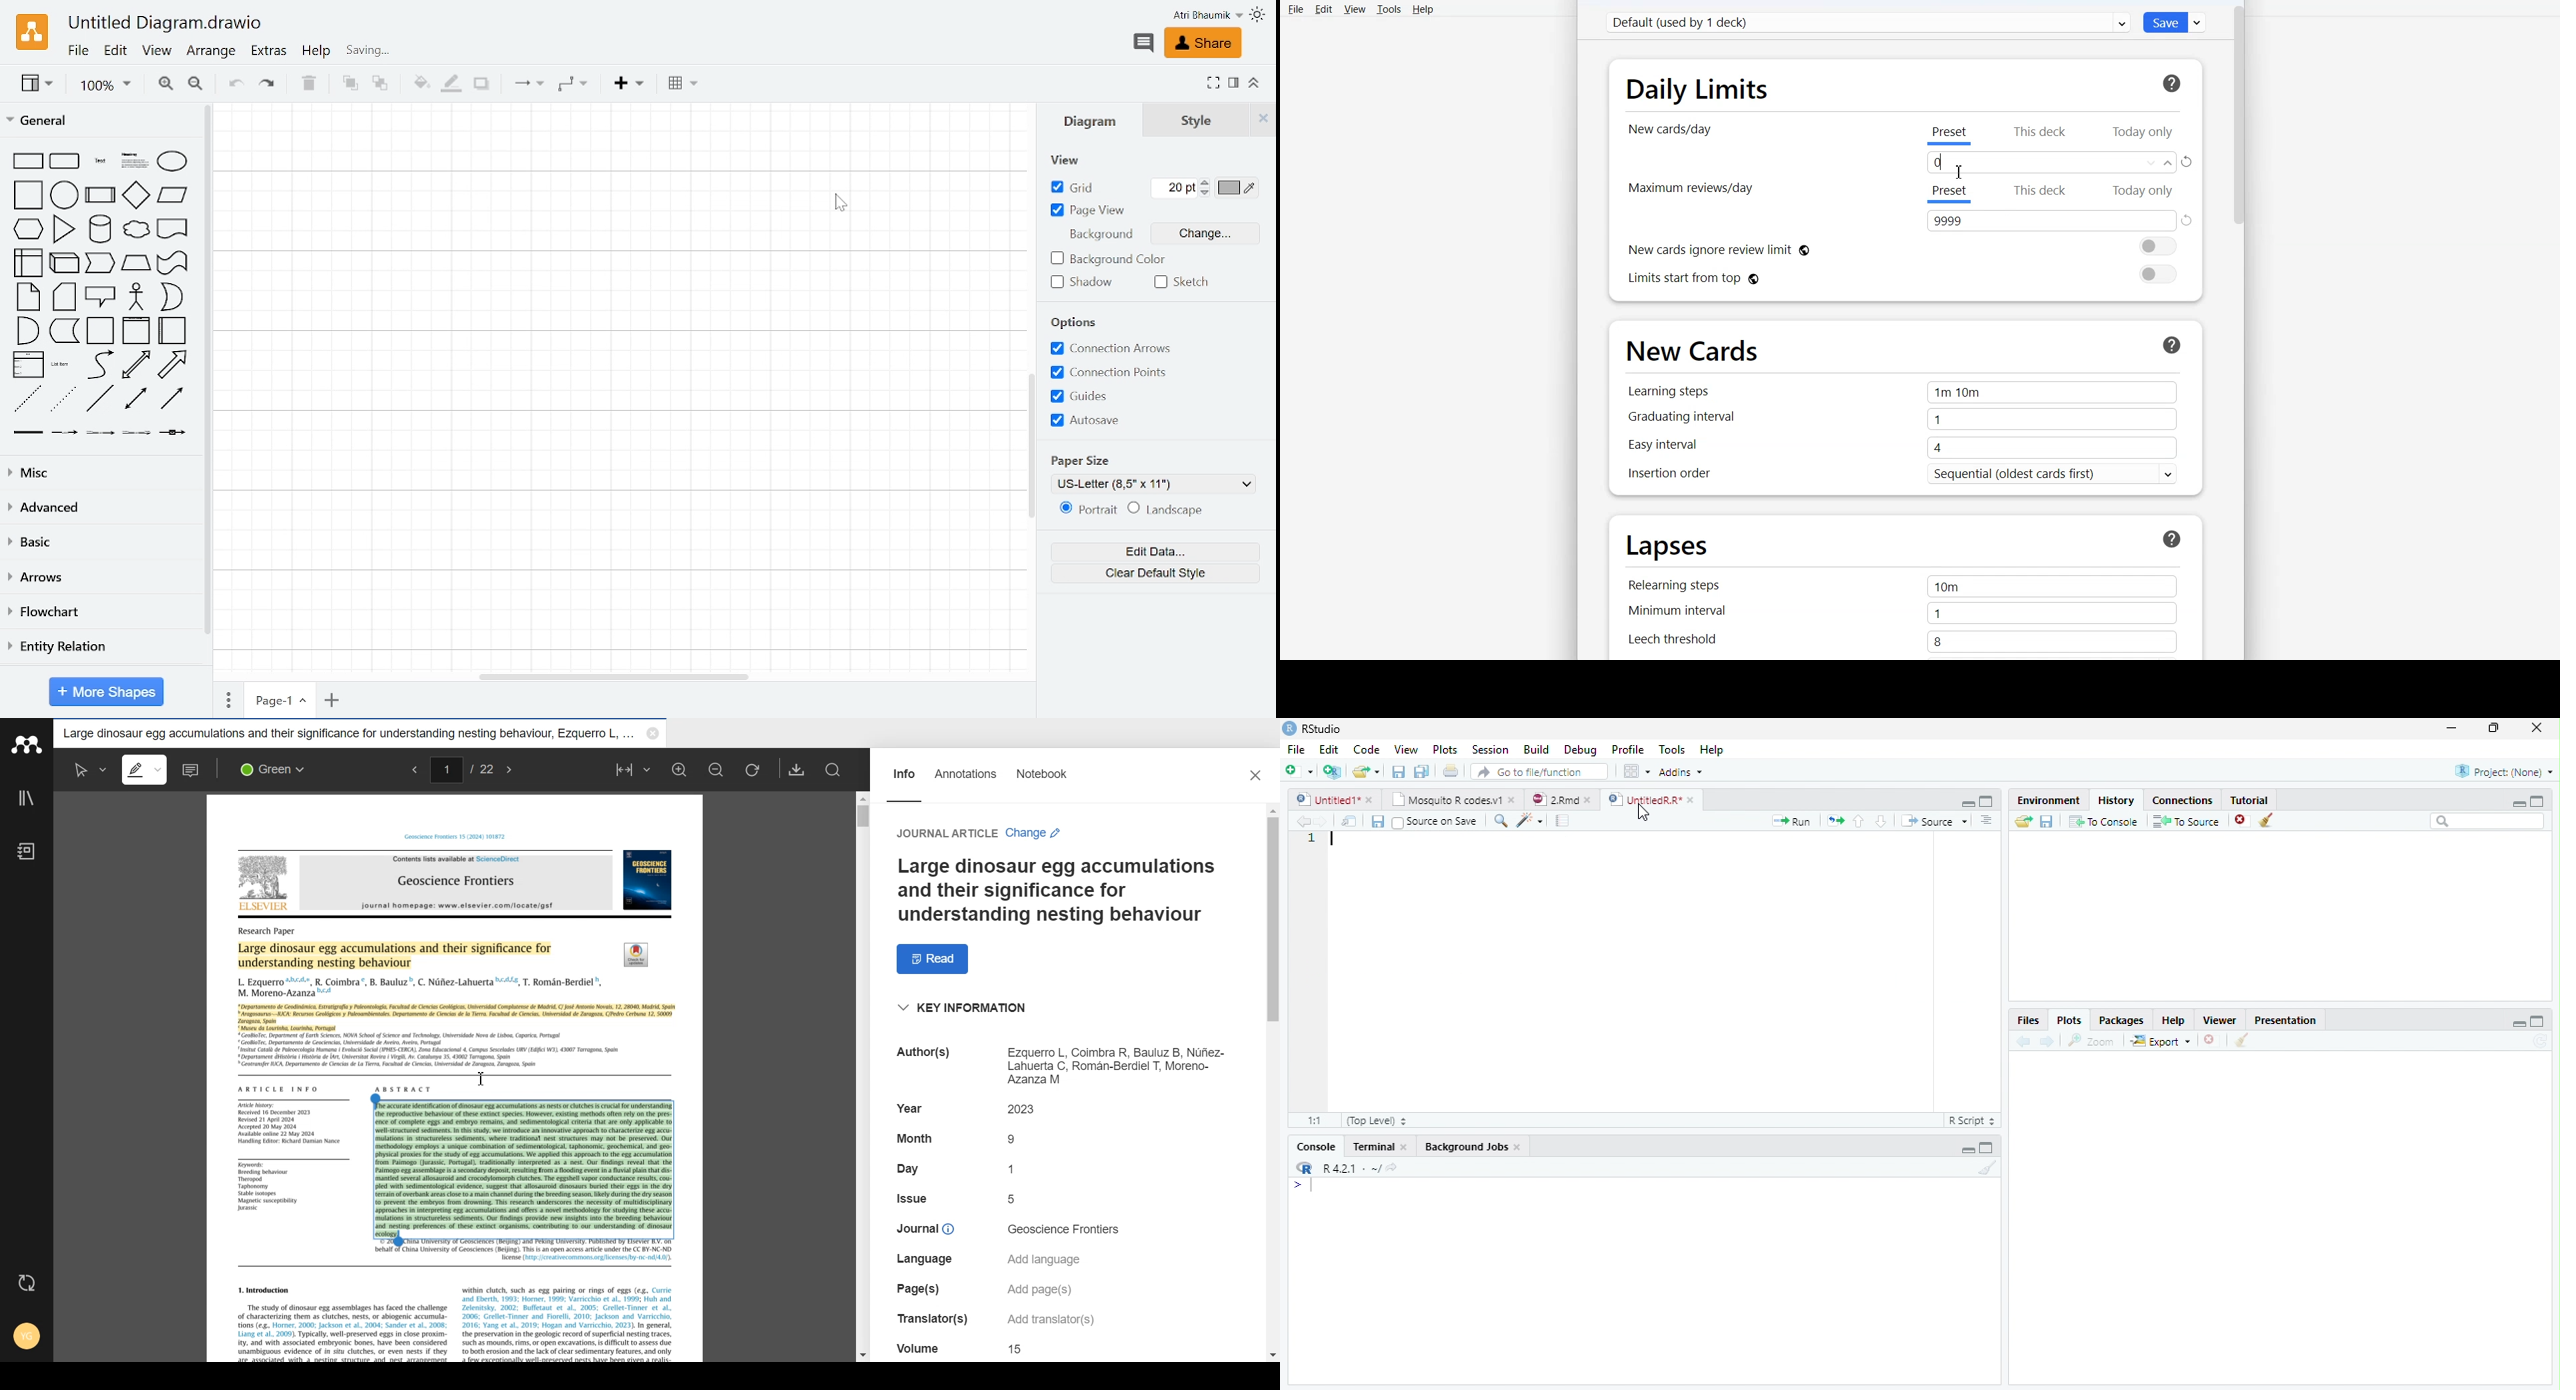  I want to click on Today only, so click(2143, 133).